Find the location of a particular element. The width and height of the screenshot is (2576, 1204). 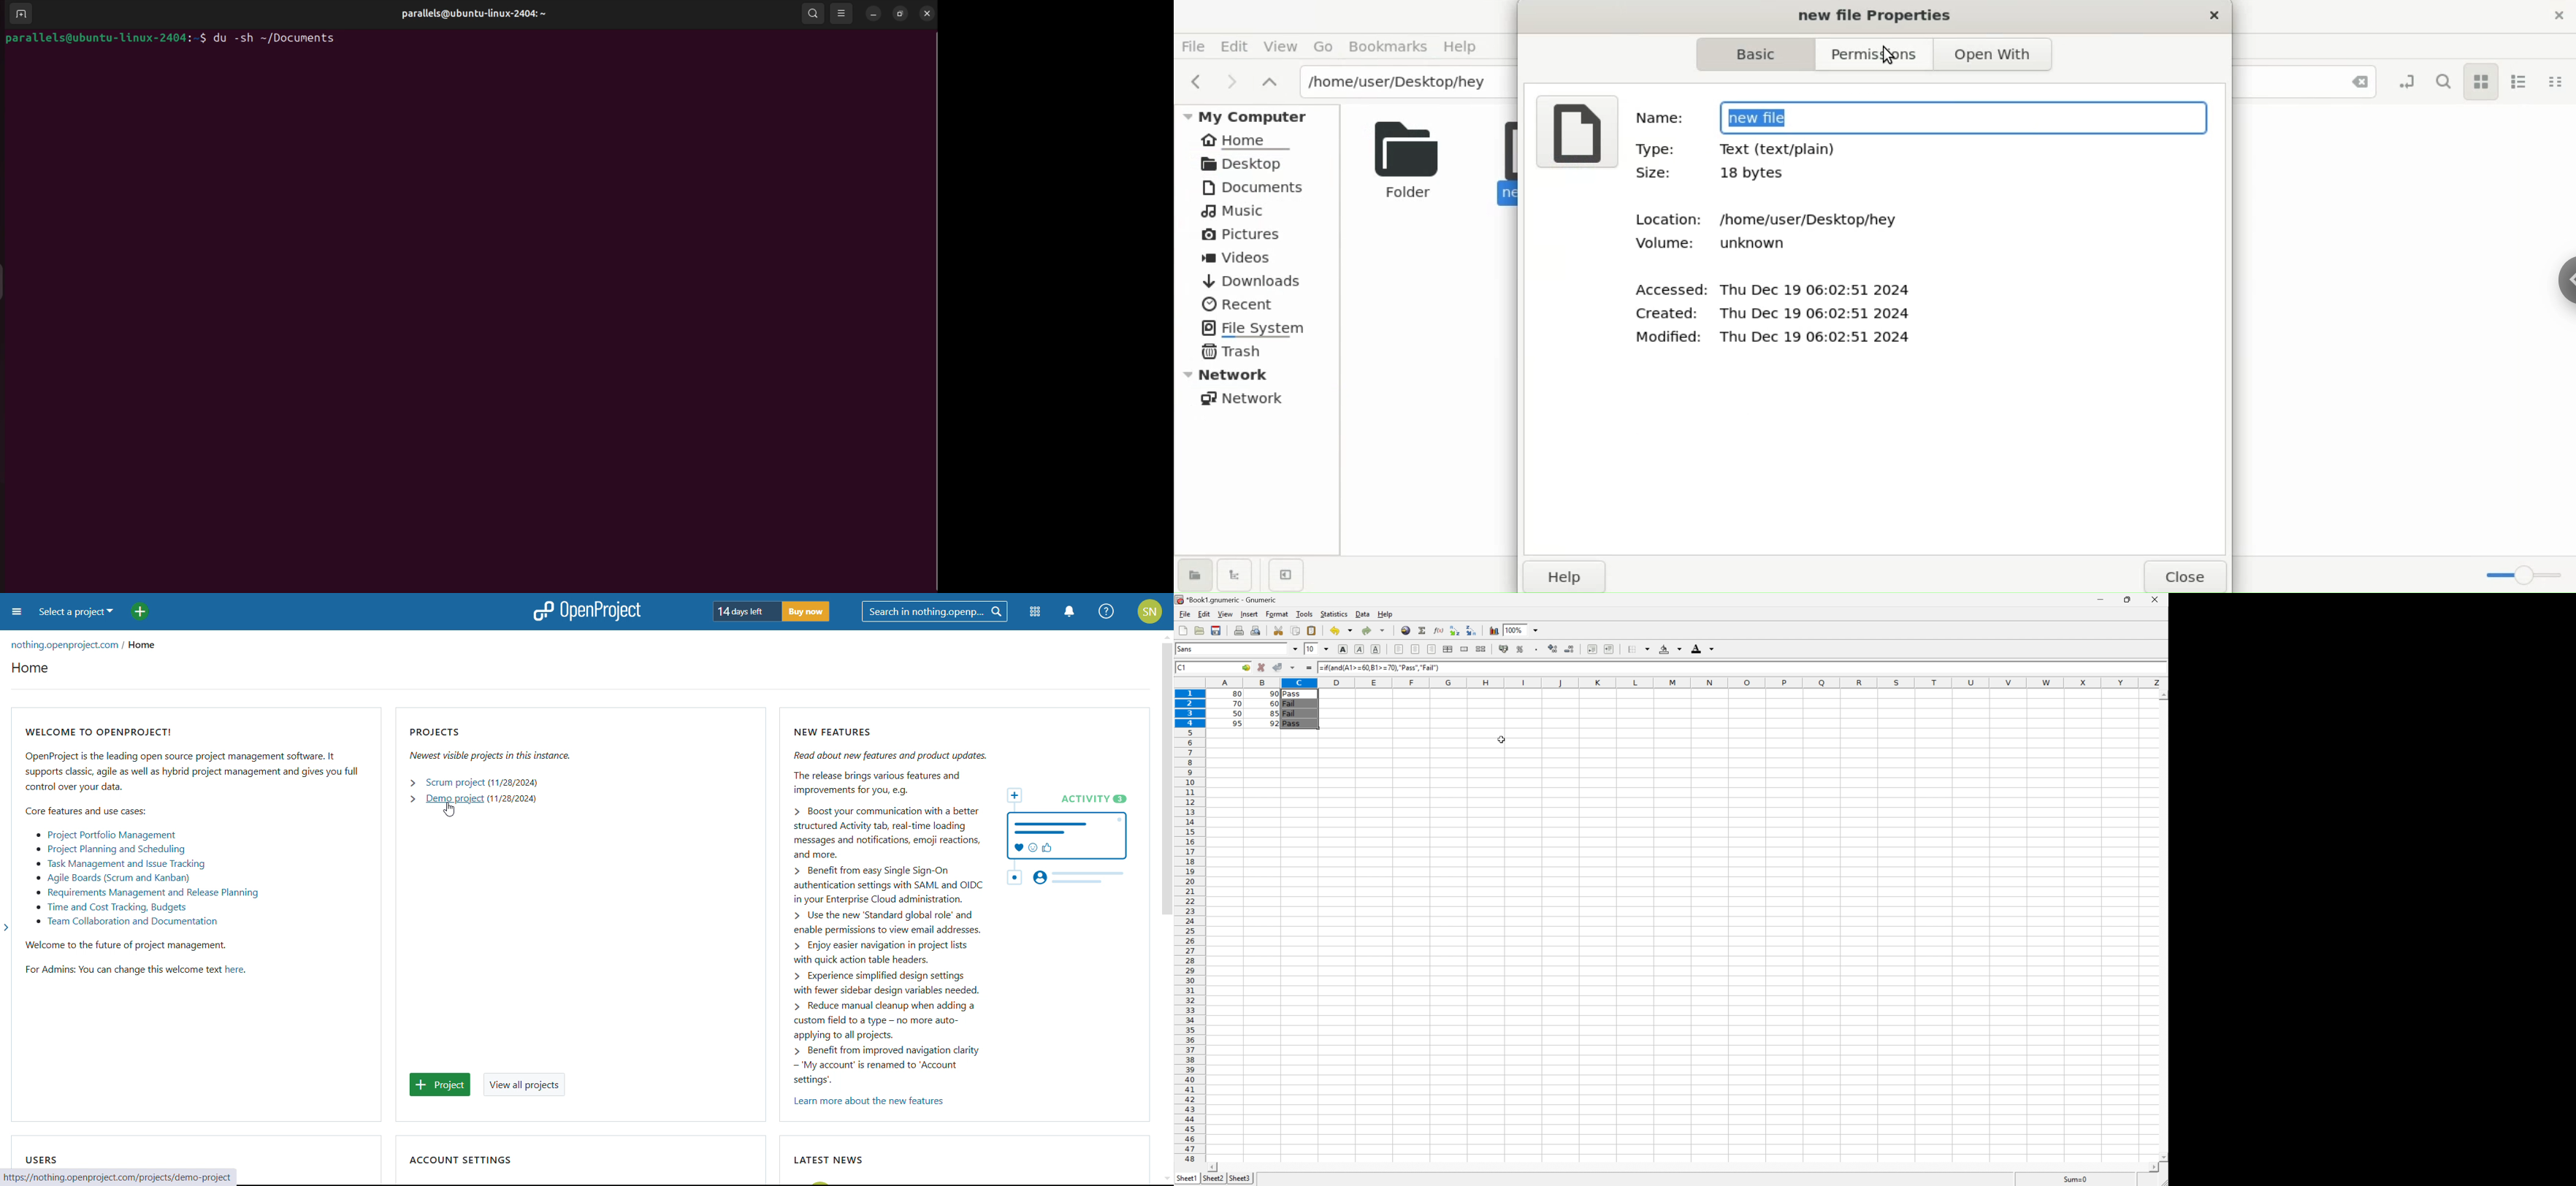

search is located at coordinates (934, 611).